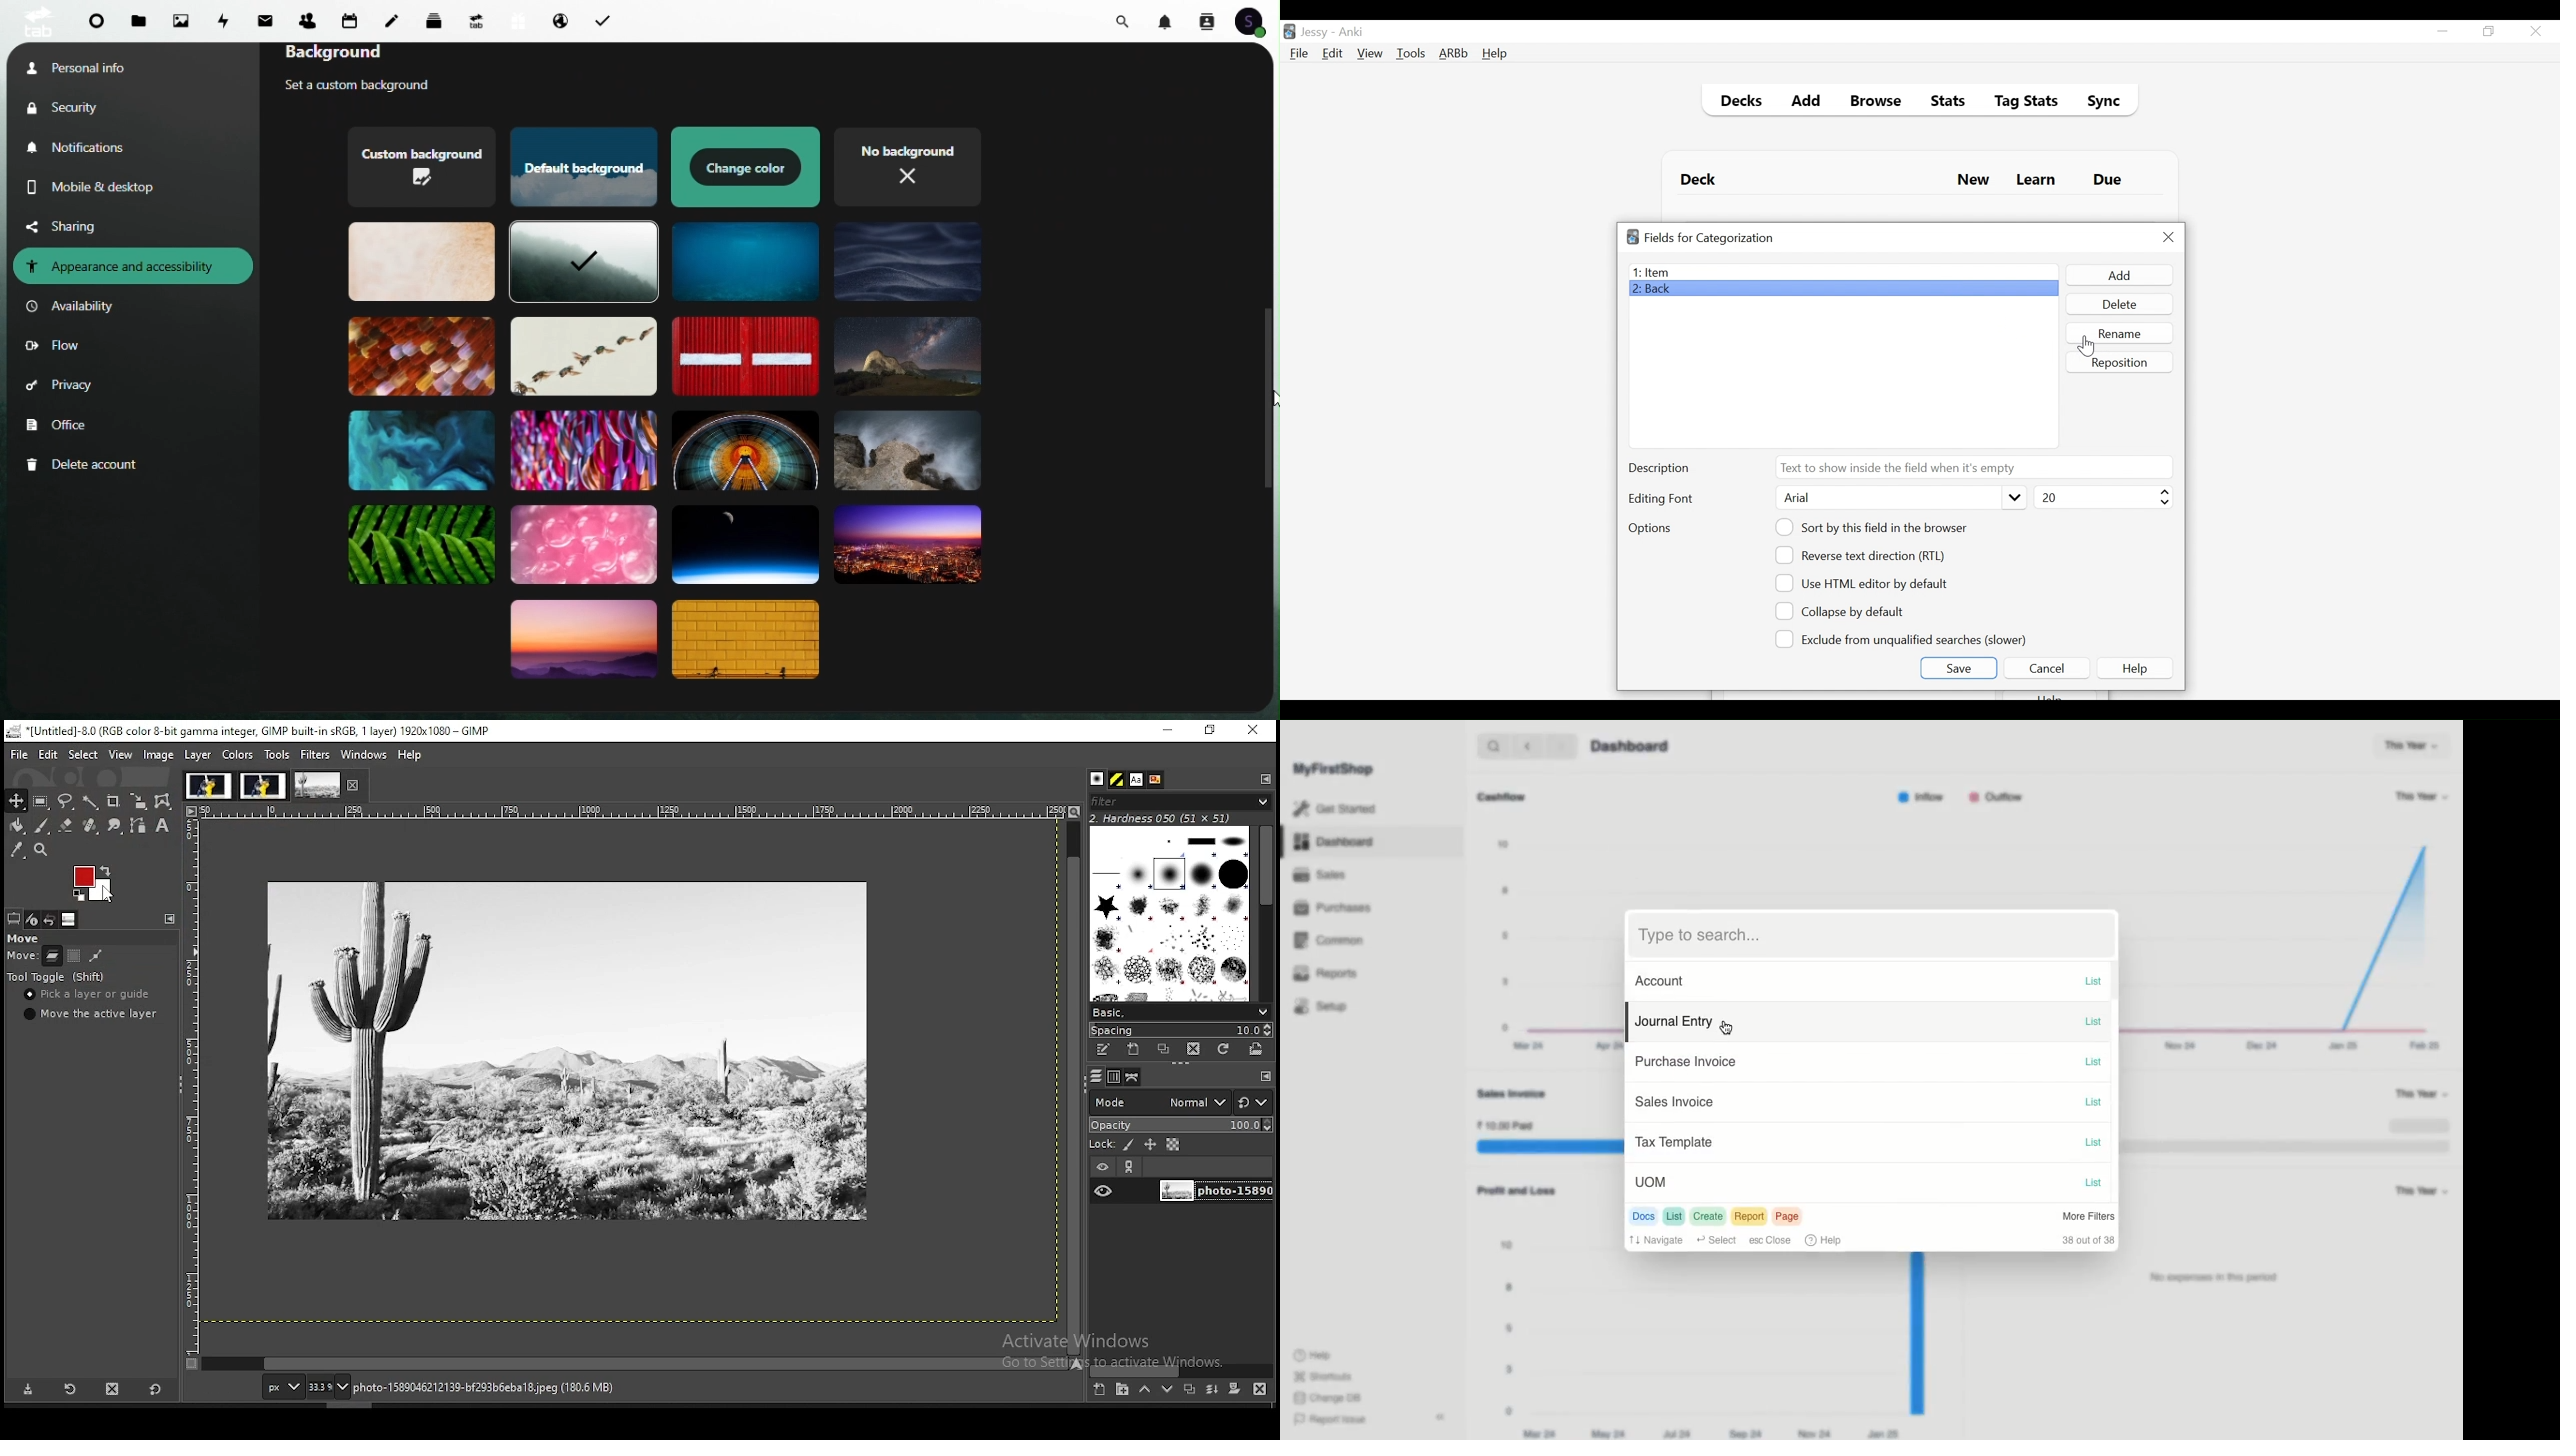 The image size is (2576, 1456). What do you see at coordinates (1506, 798) in the screenshot?
I see `Cashflow` at bounding box center [1506, 798].